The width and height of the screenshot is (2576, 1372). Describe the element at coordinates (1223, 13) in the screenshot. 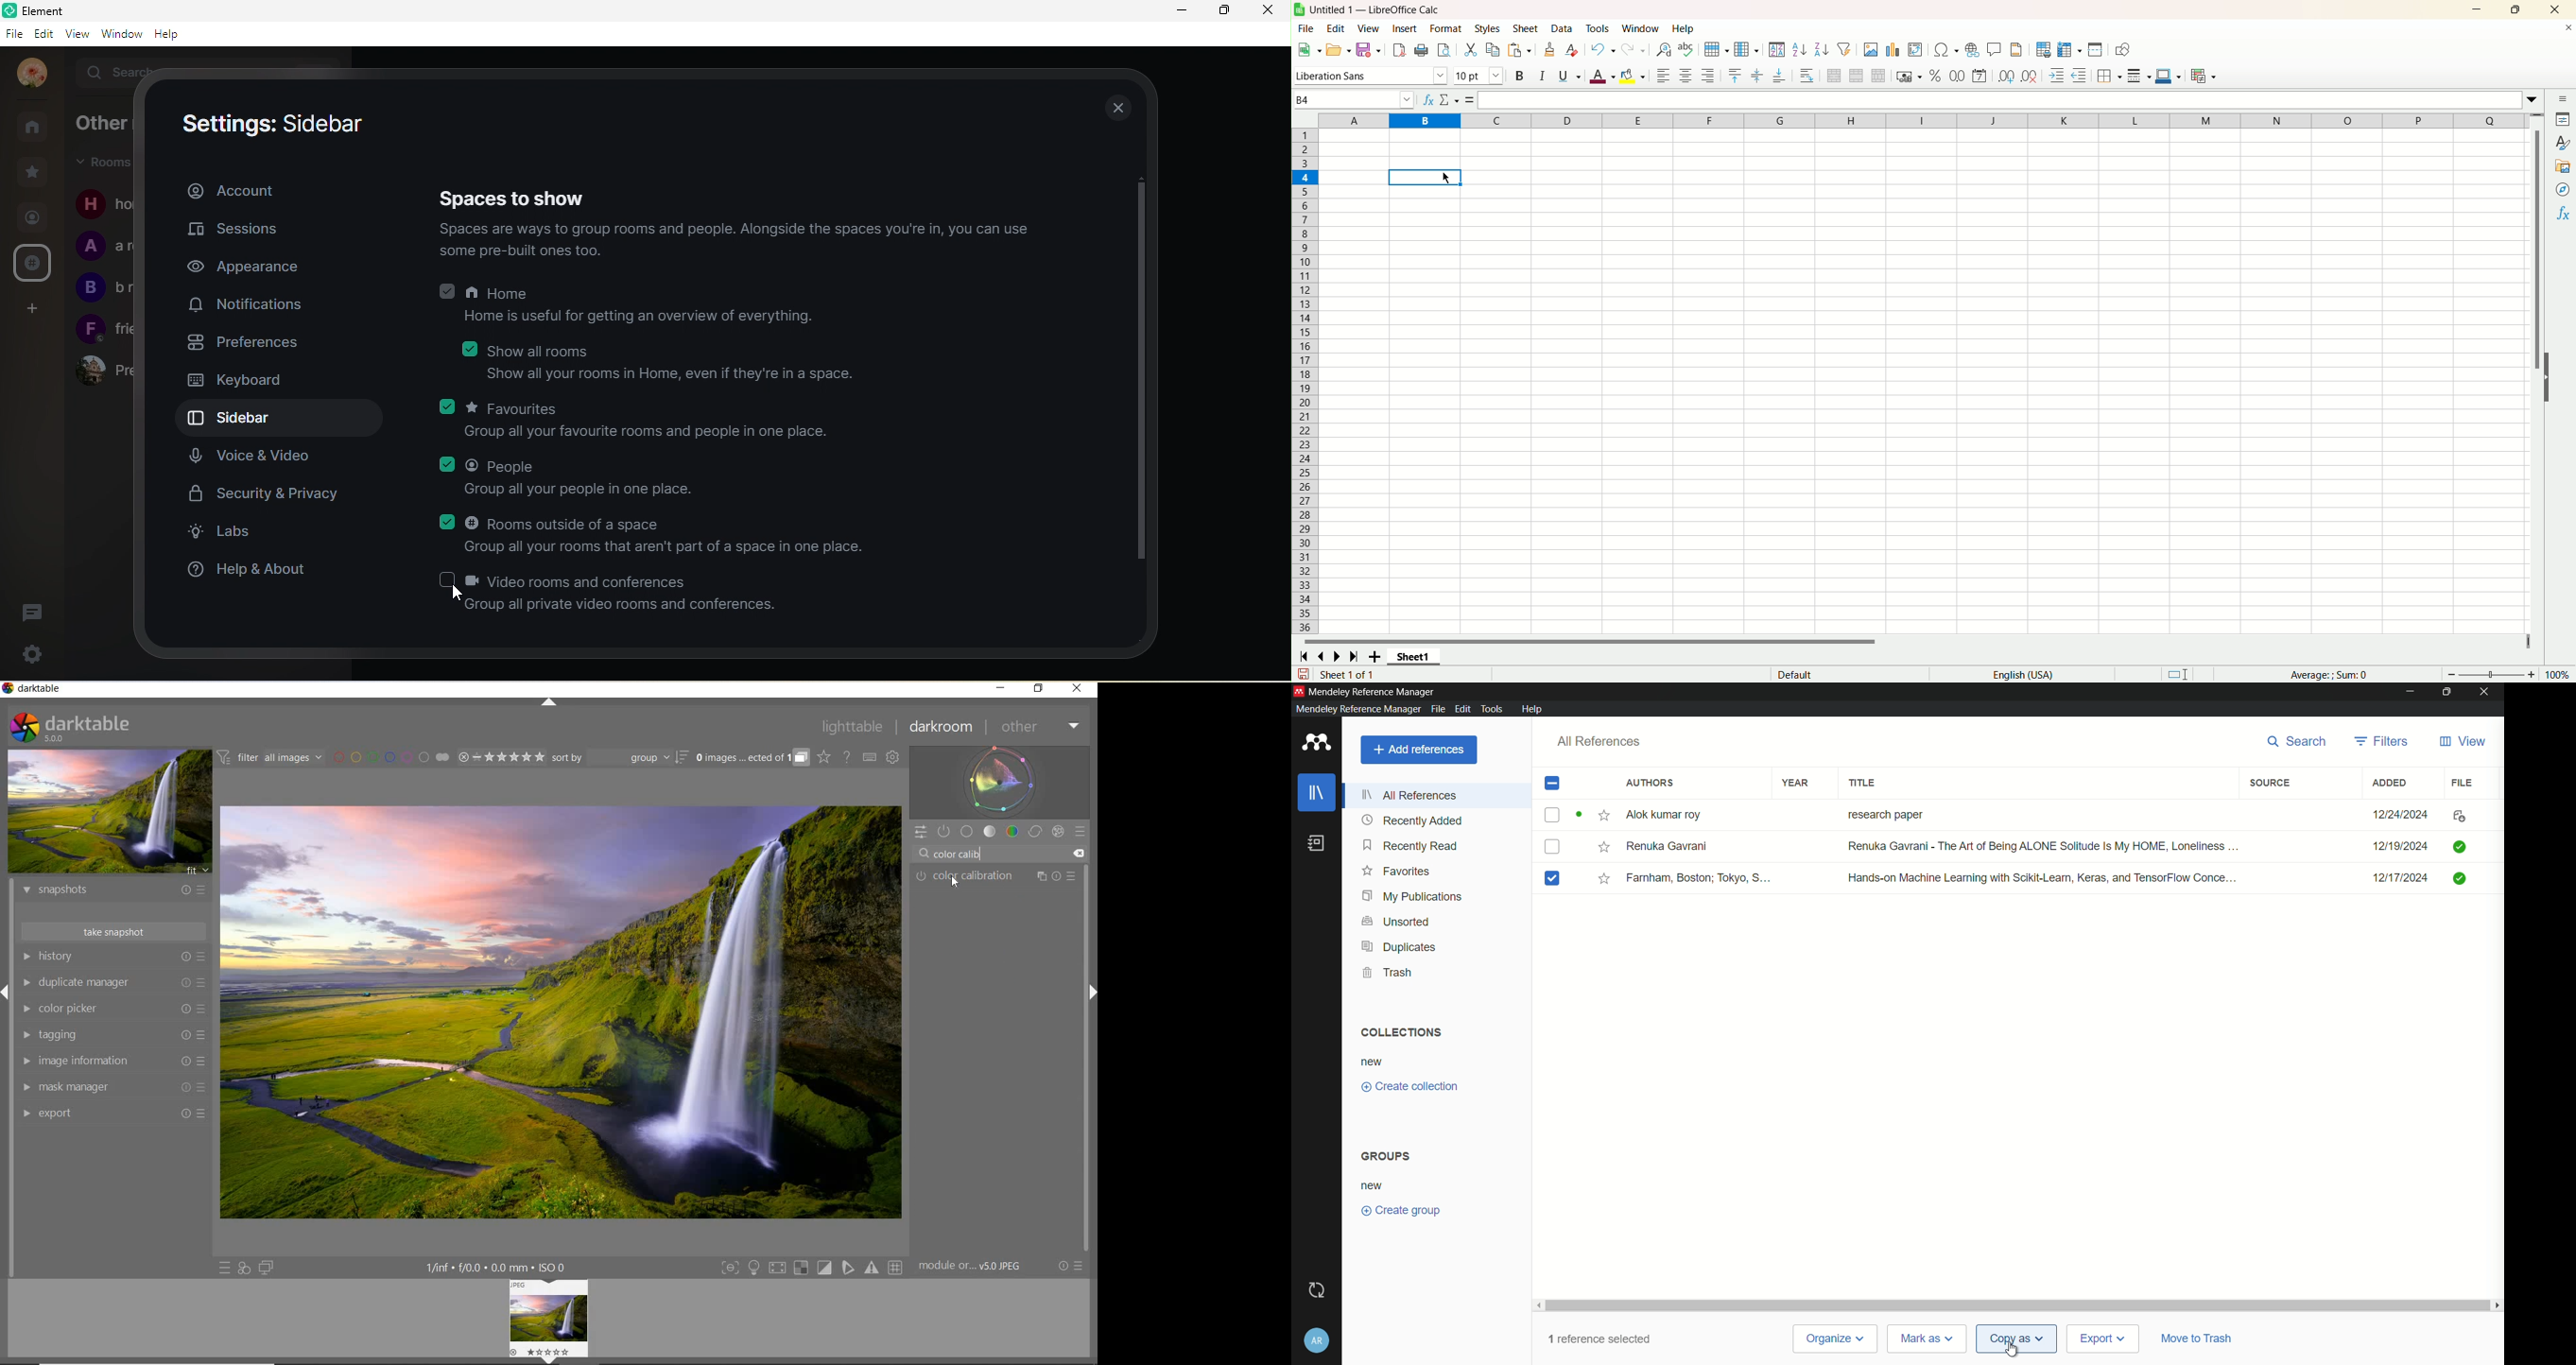

I see `maximize` at that location.